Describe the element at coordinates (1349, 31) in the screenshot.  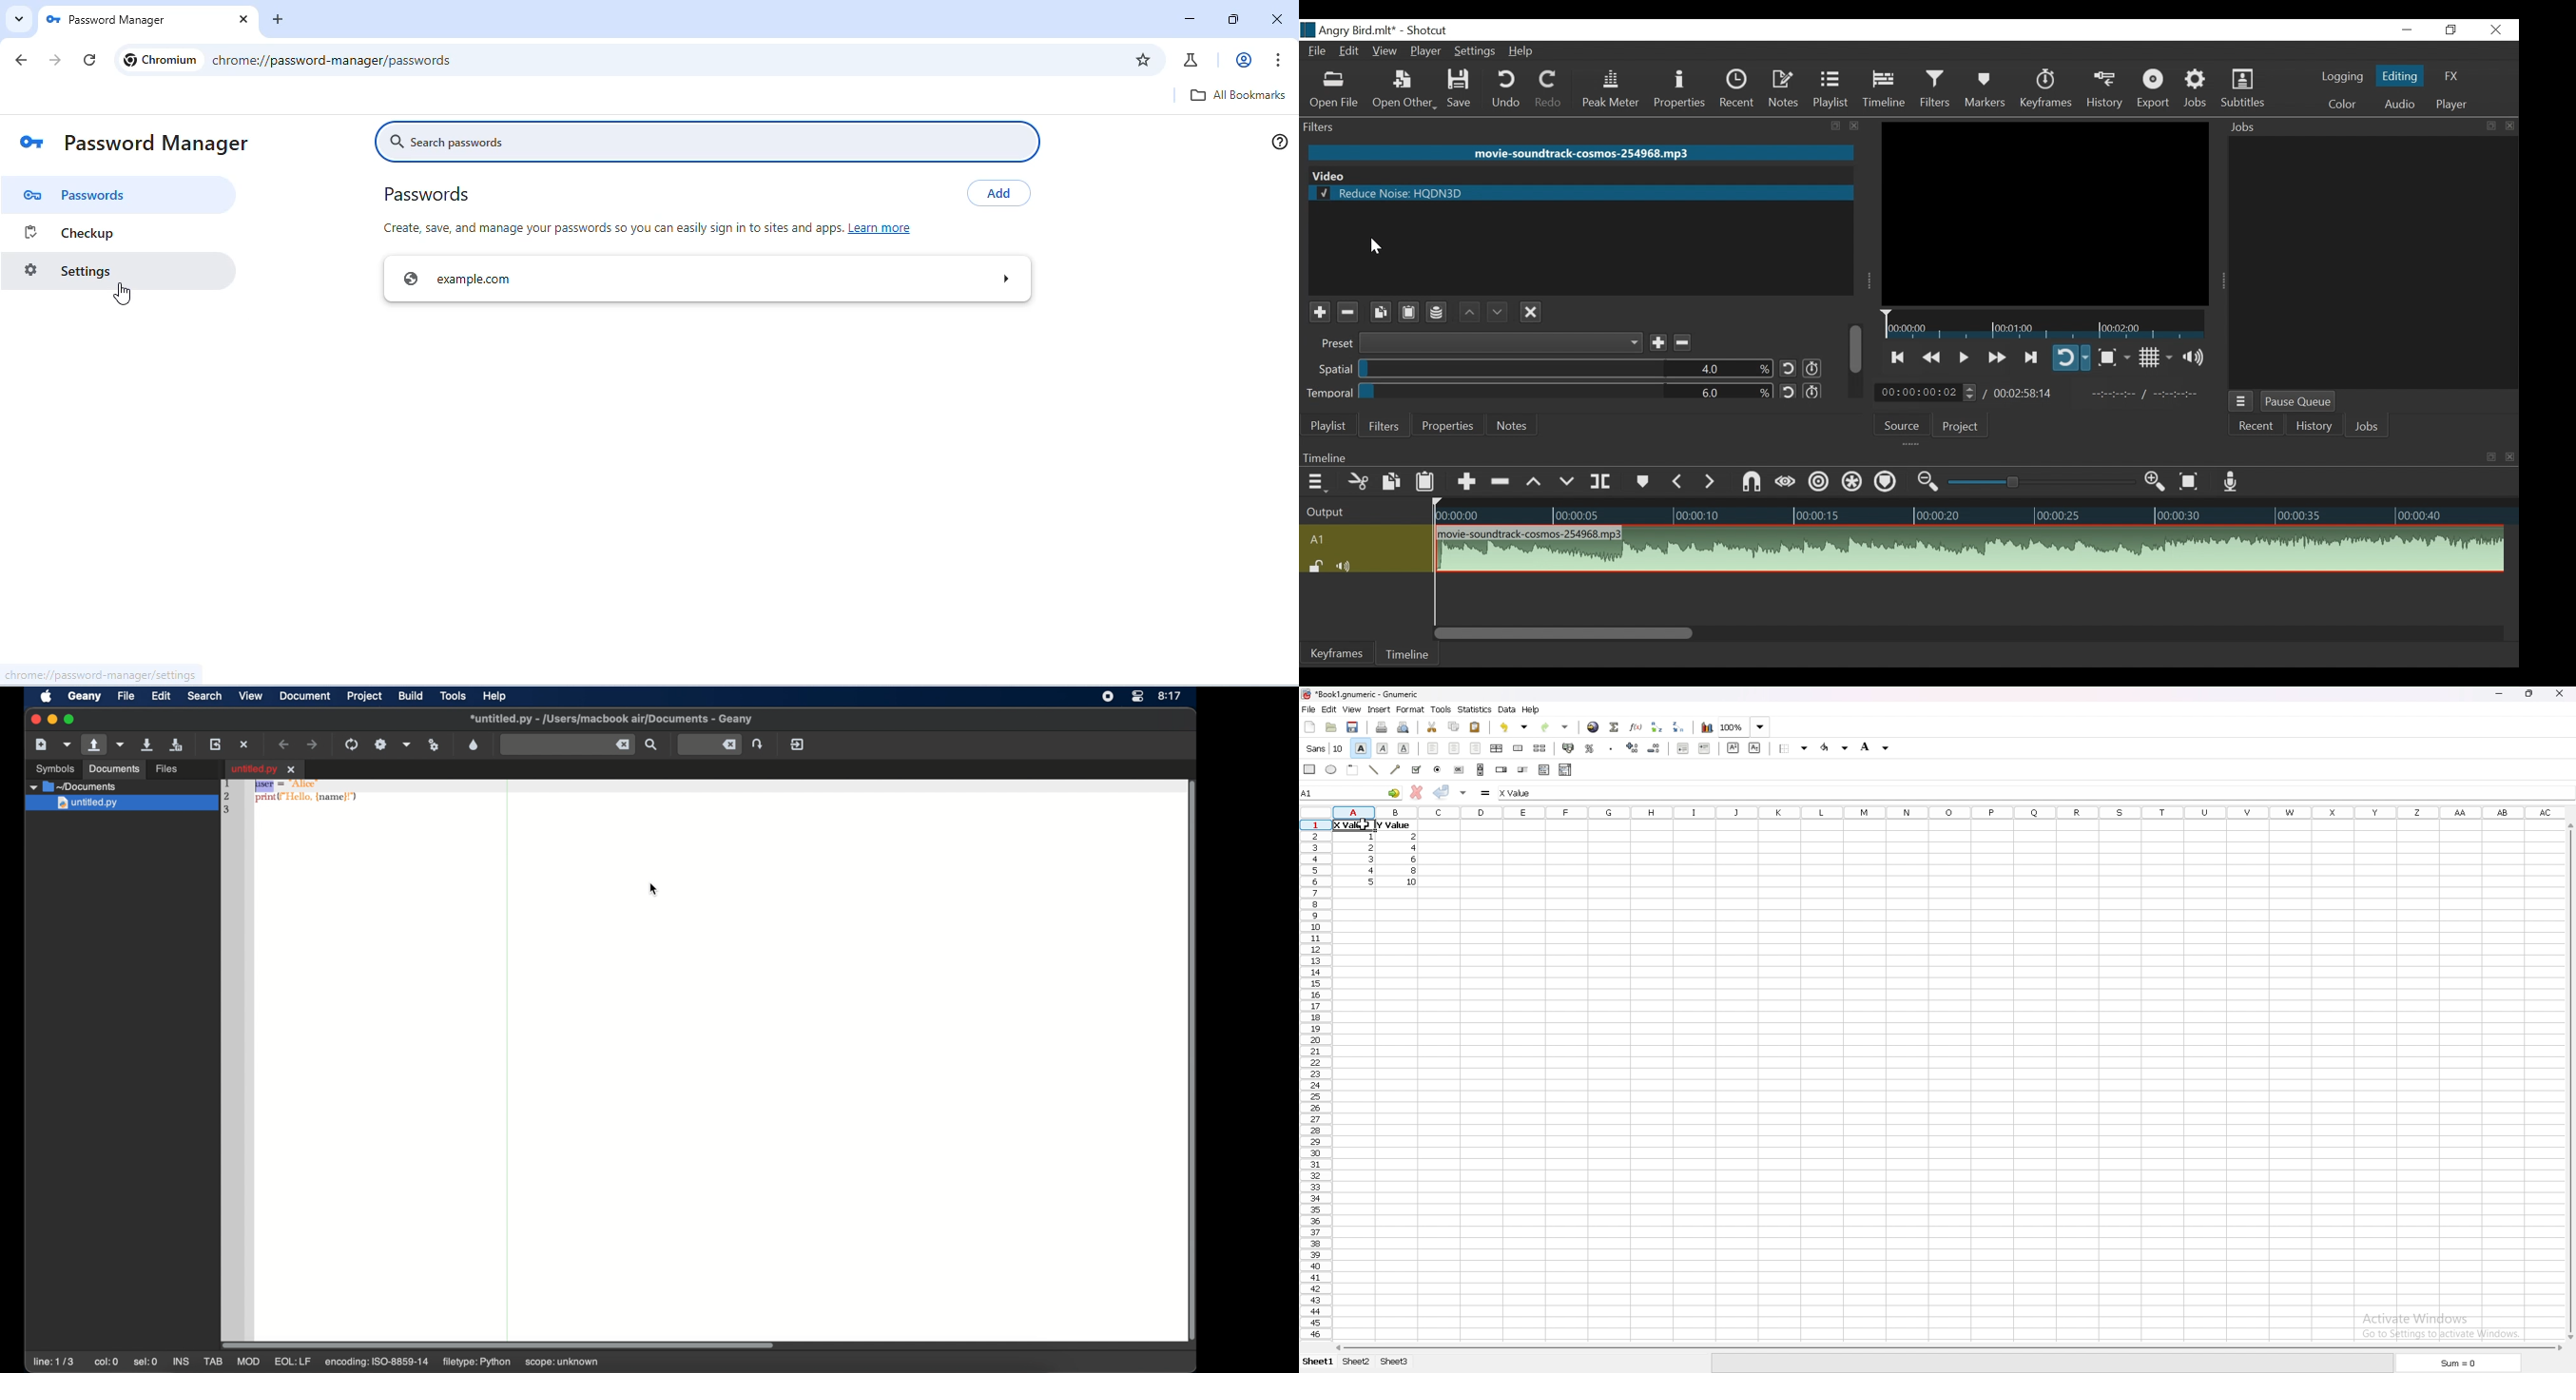
I see `File Name` at that location.